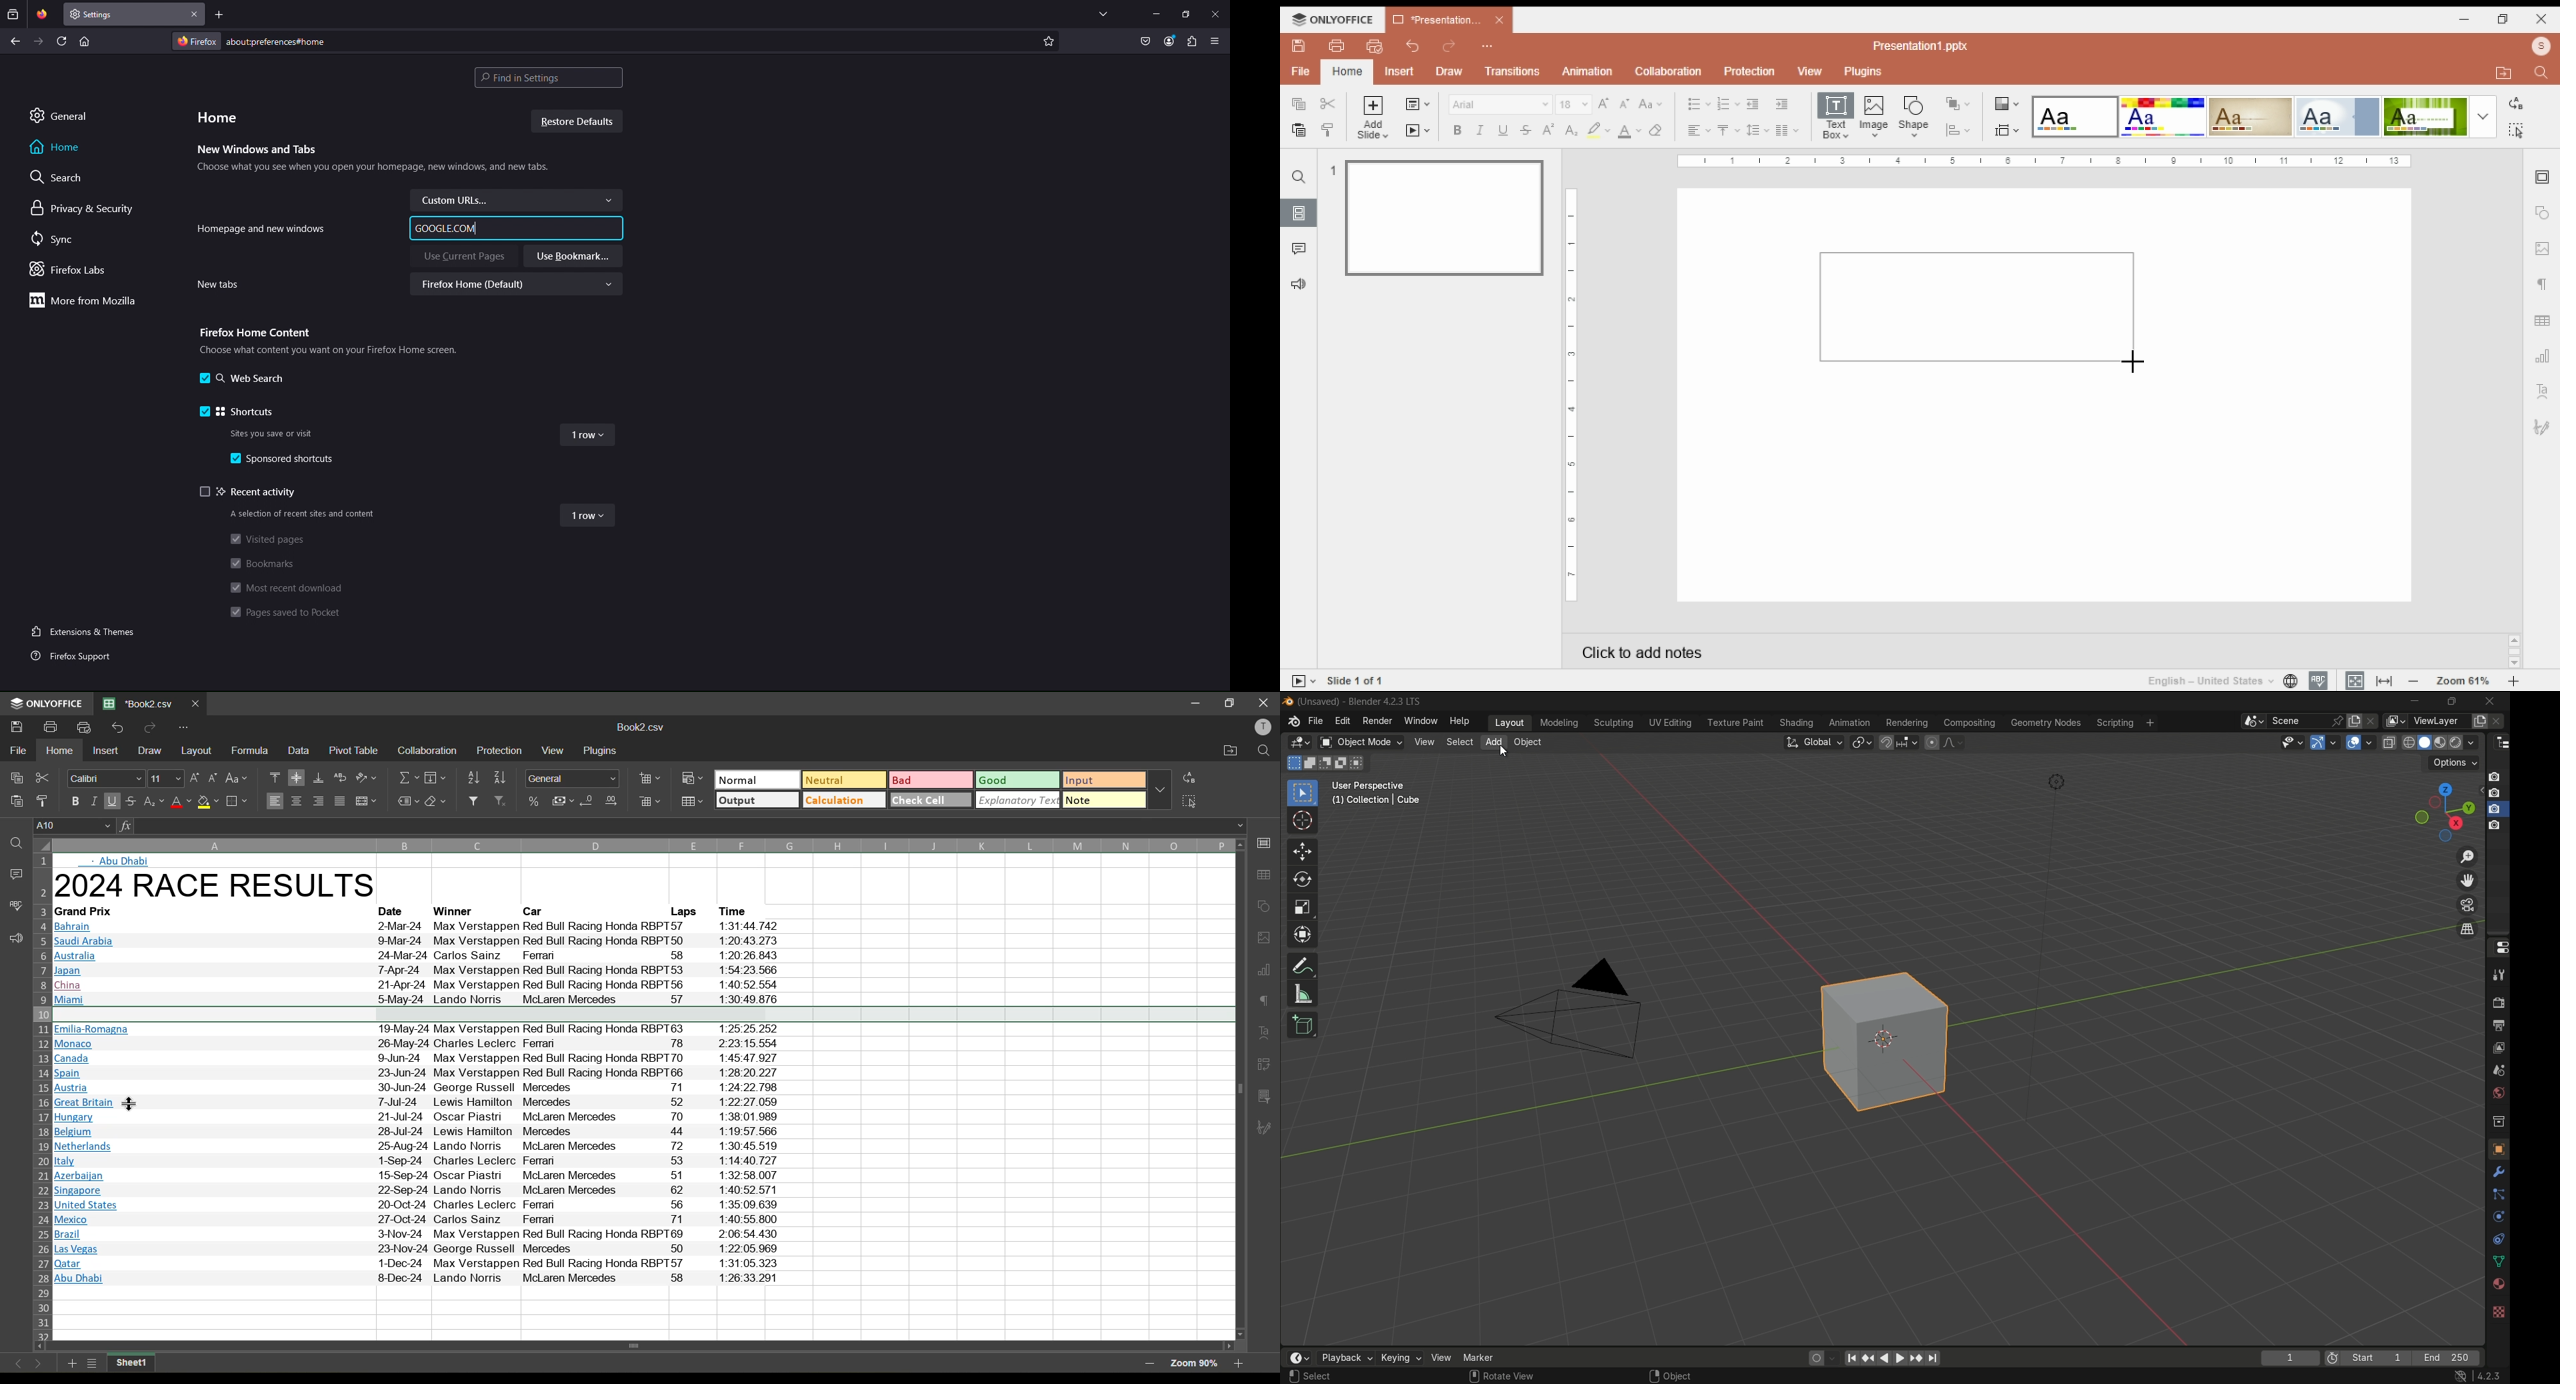  Describe the element at coordinates (41, 1098) in the screenshot. I see `rows` at that location.